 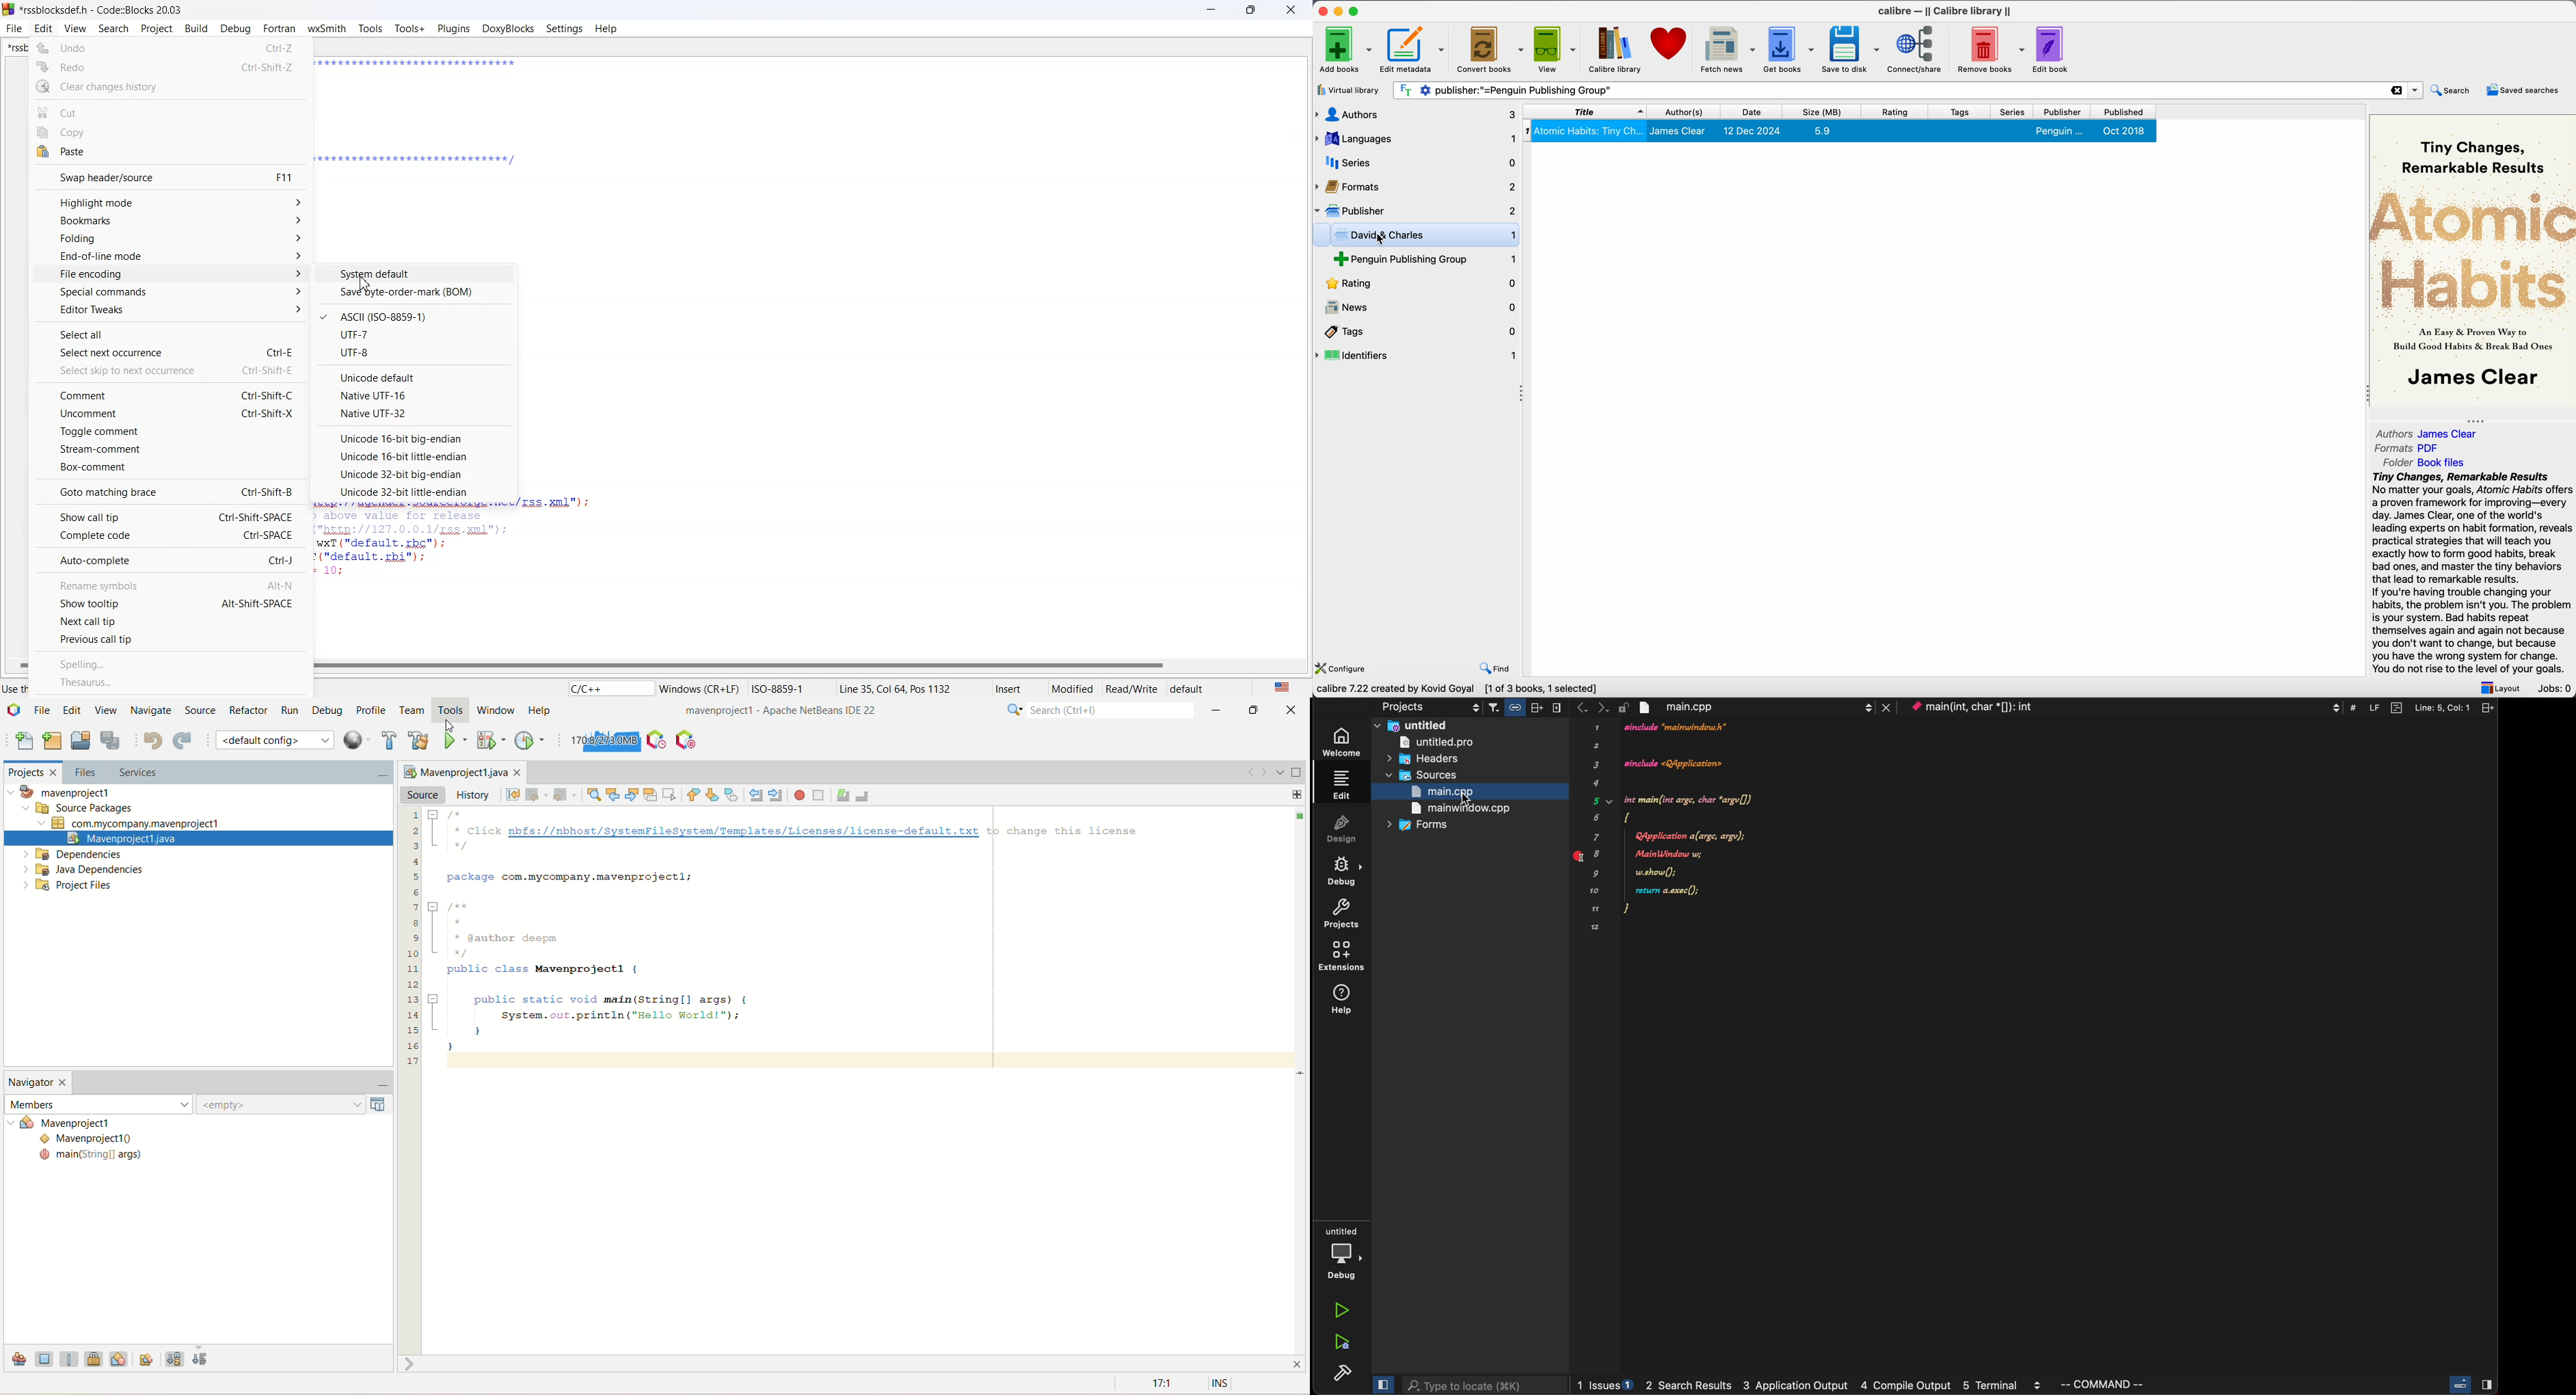 I want to click on fetch news, so click(x=1727, y=49).